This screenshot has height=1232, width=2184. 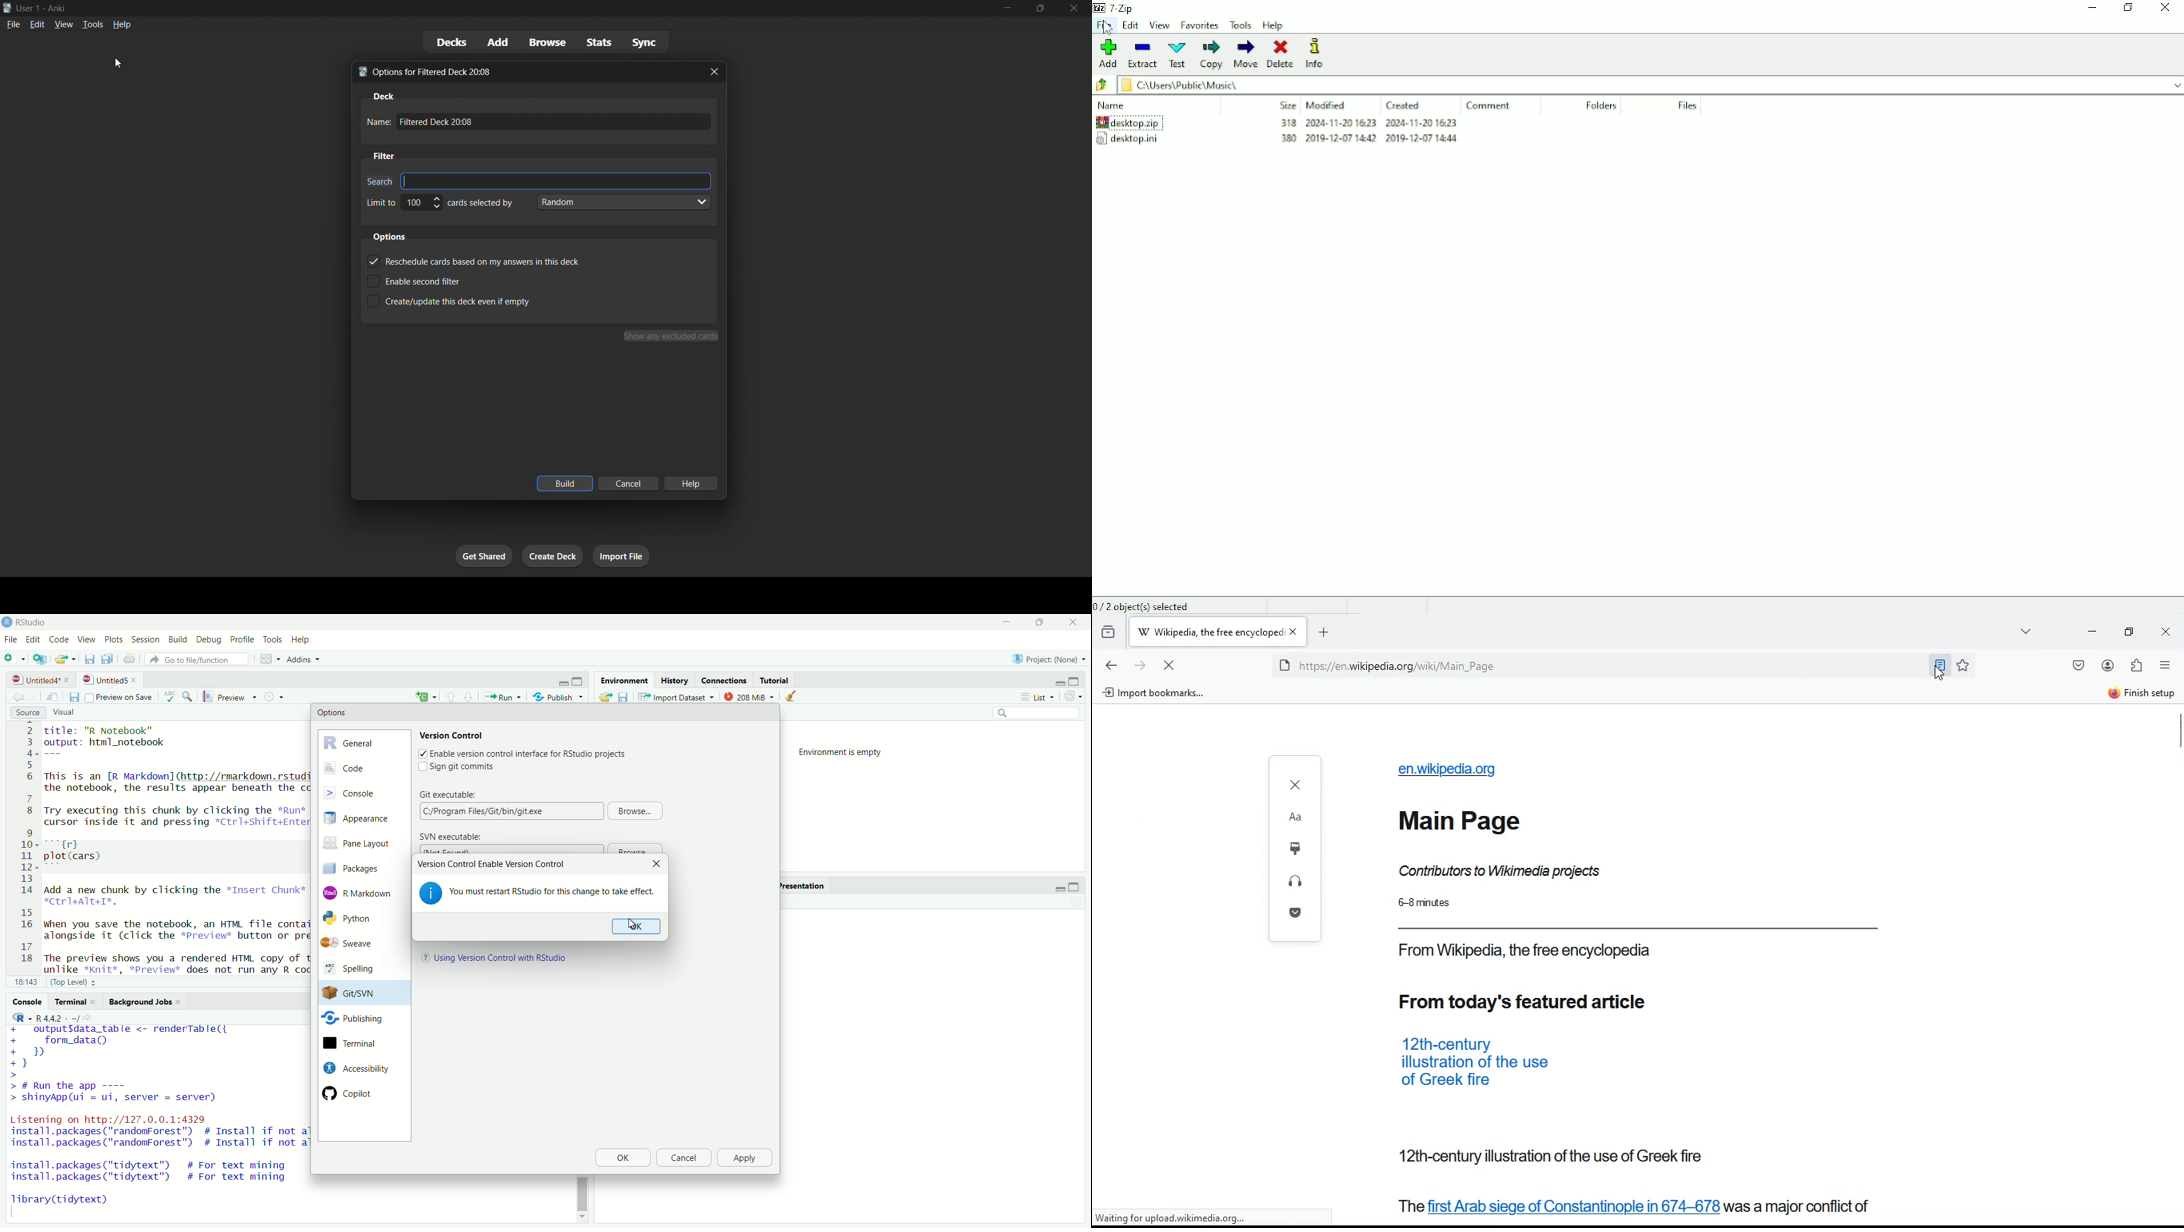 I want to click on 7 - Zip, so click(x=1117, y=7).